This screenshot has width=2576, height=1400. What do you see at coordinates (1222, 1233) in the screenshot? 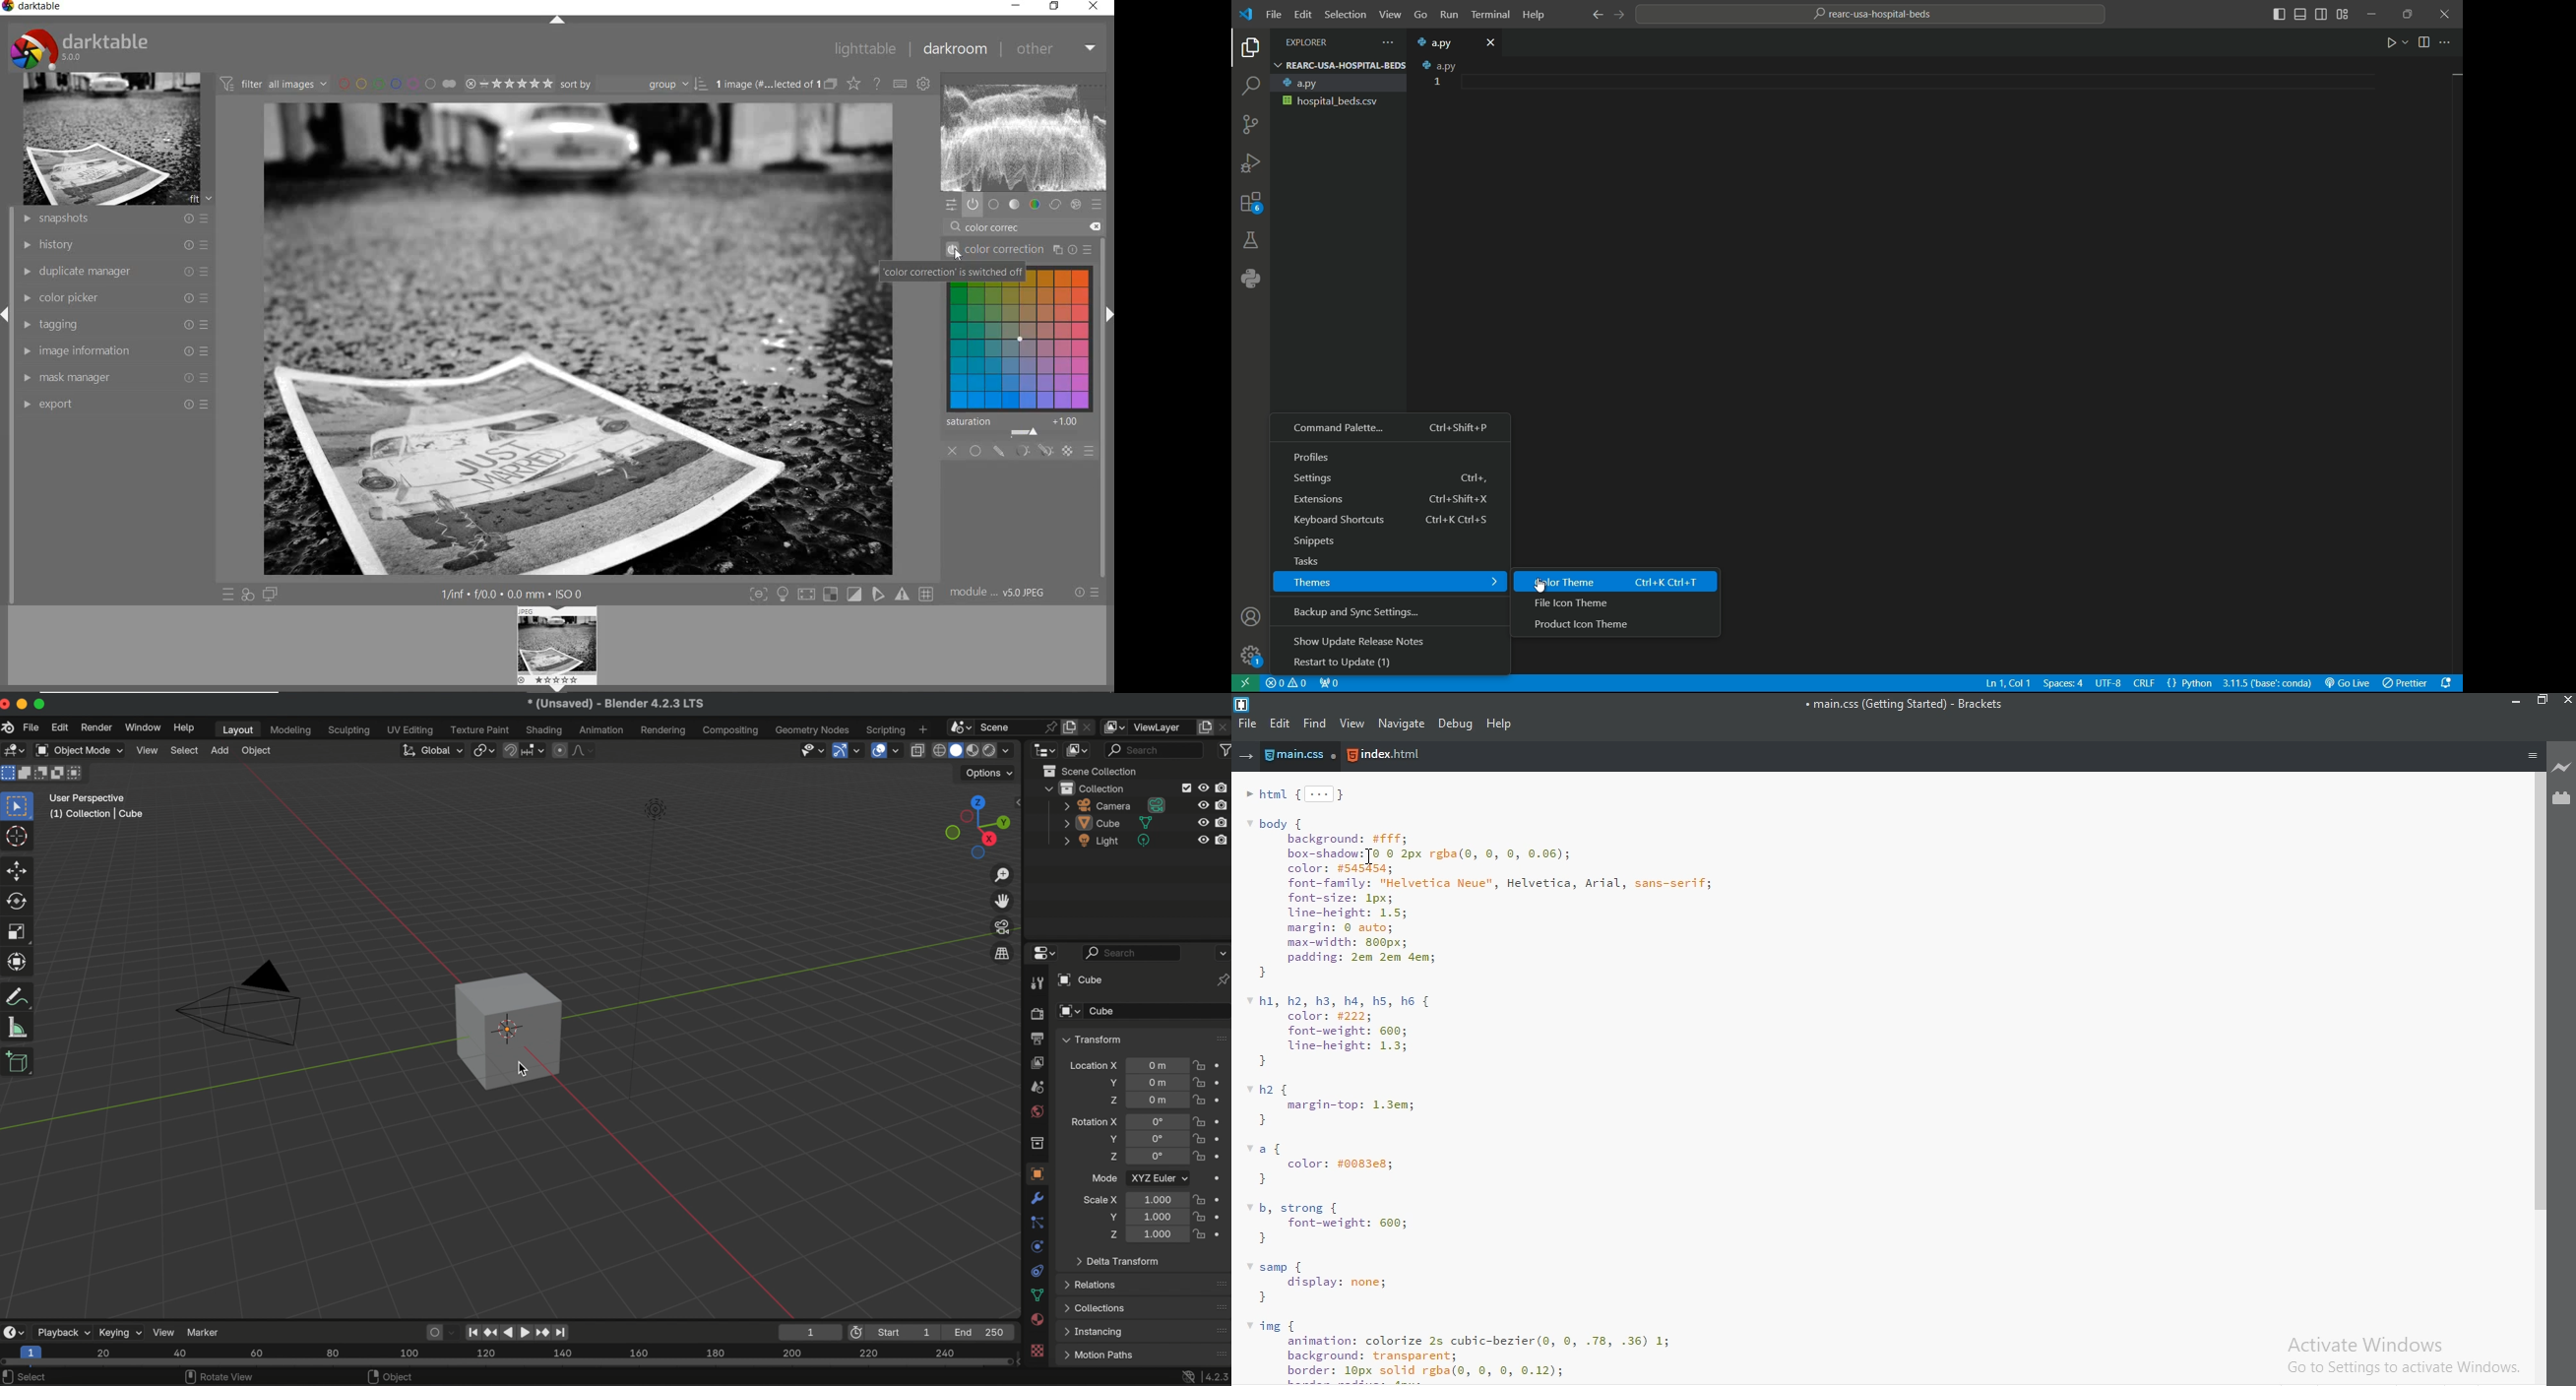
I see `animate property` at bounding box center [1222, 1233].